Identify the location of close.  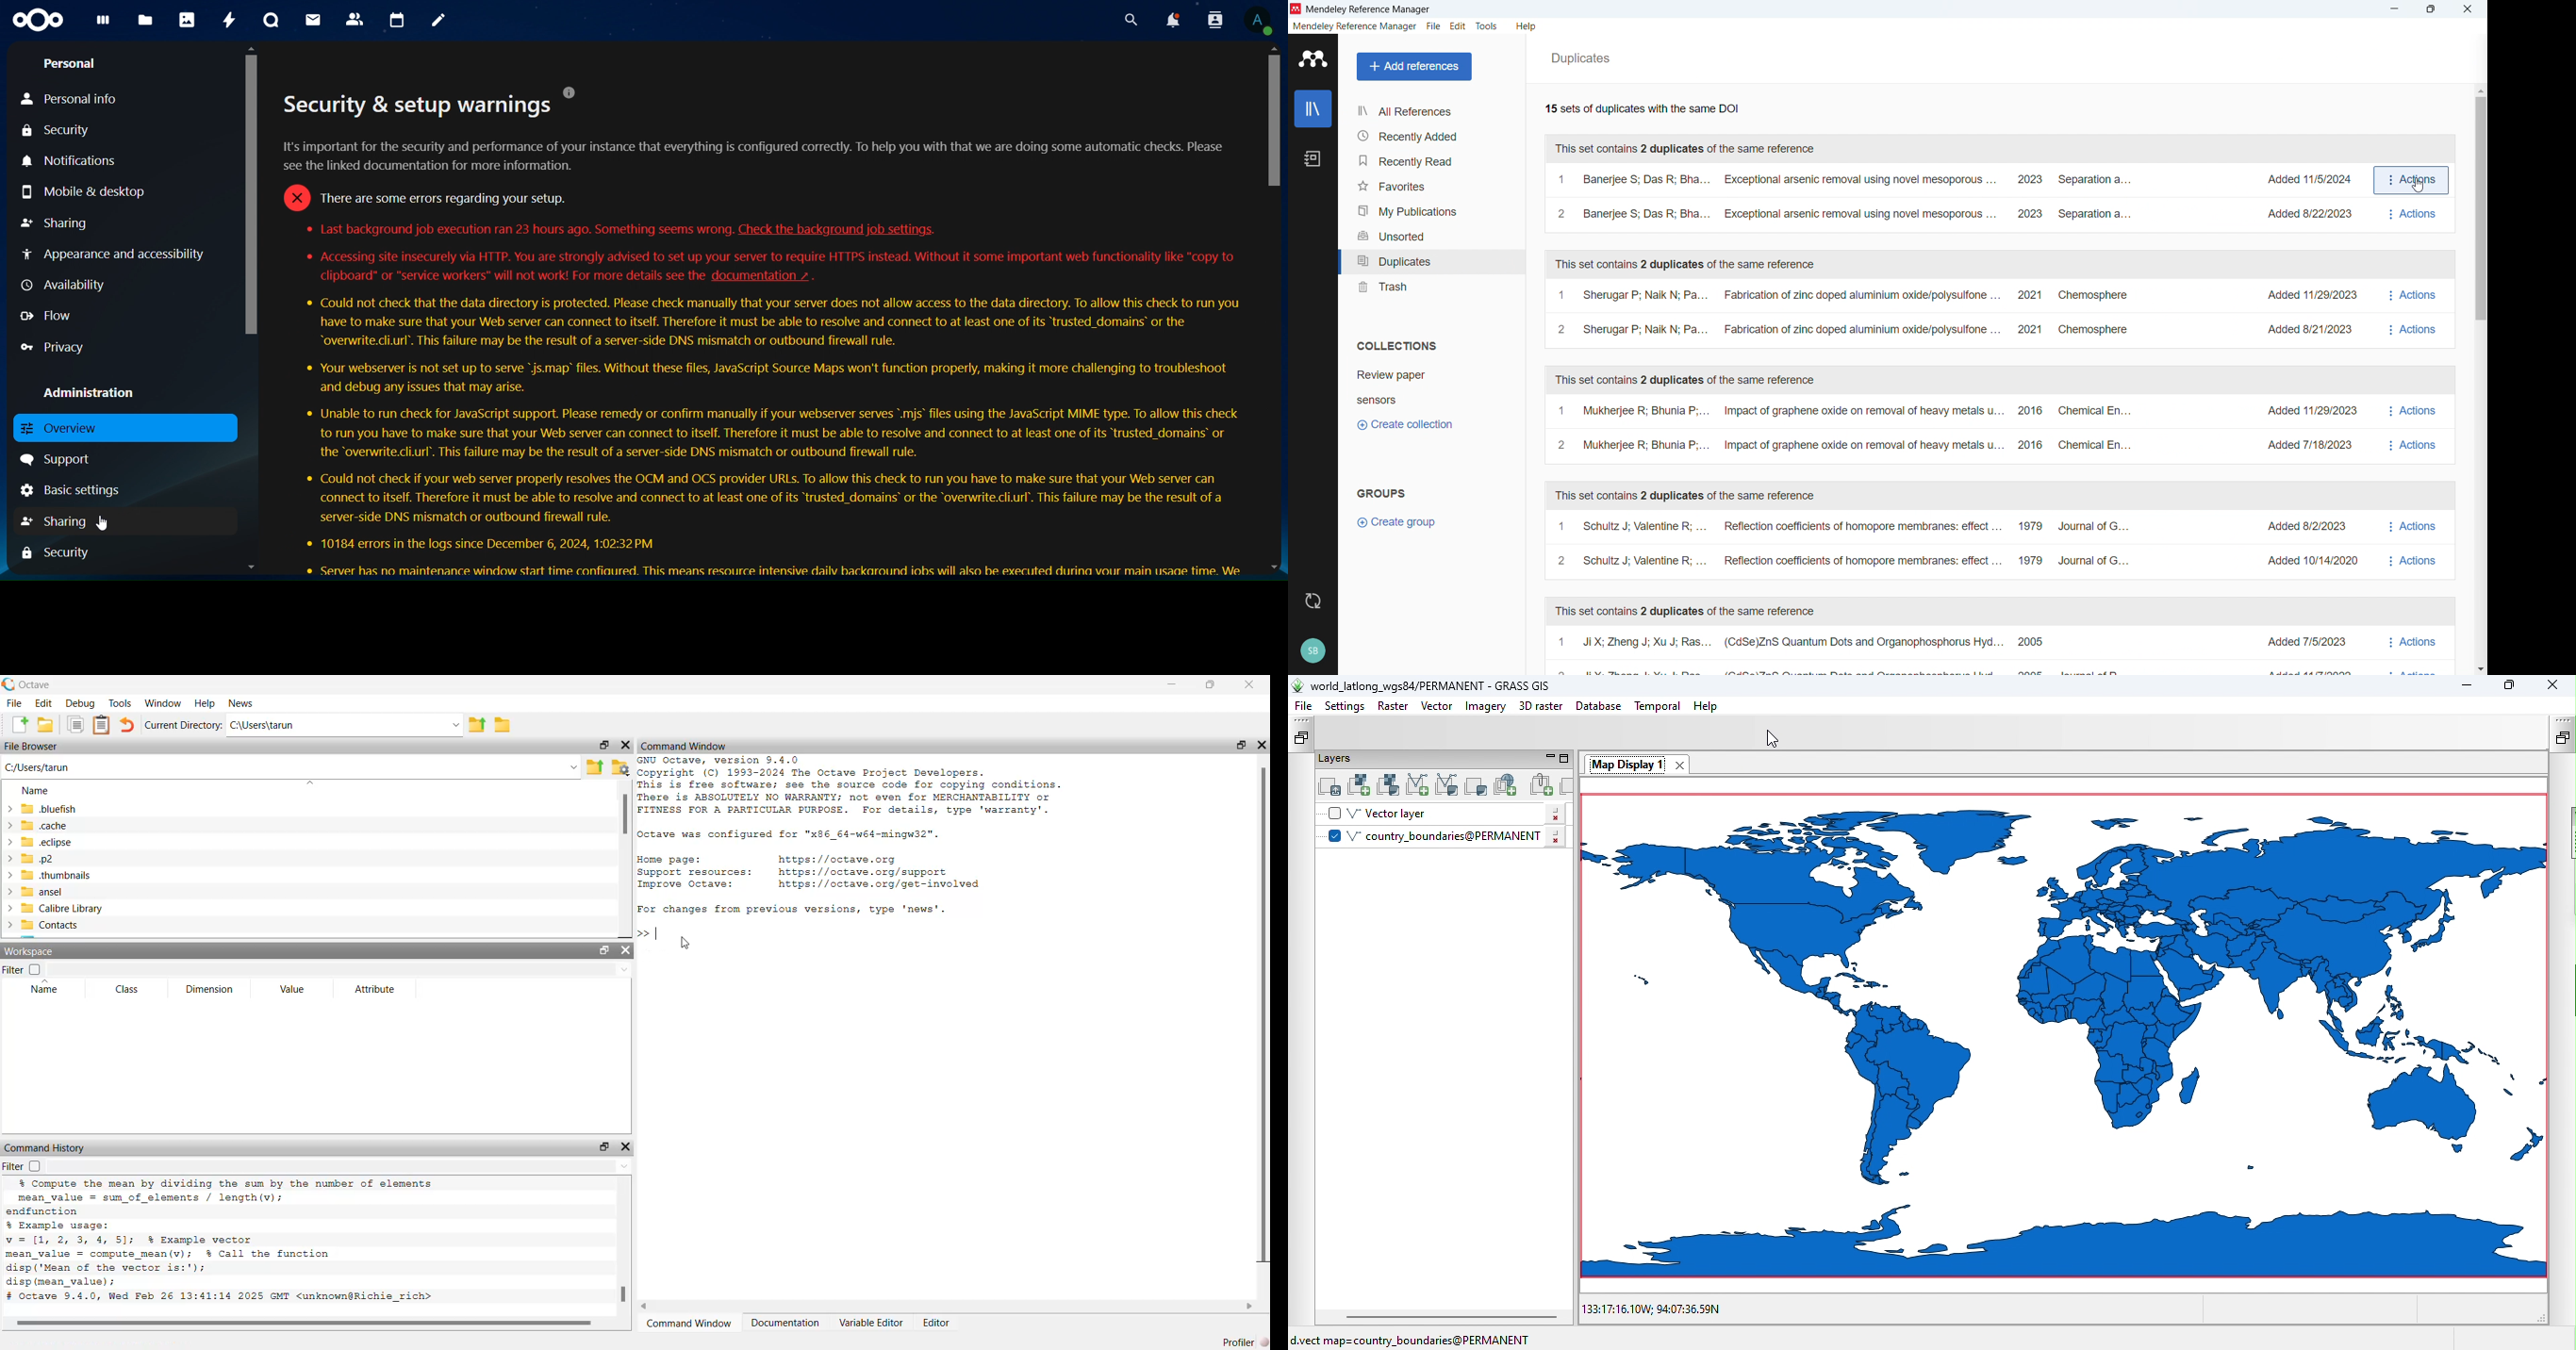
(627, 1147).